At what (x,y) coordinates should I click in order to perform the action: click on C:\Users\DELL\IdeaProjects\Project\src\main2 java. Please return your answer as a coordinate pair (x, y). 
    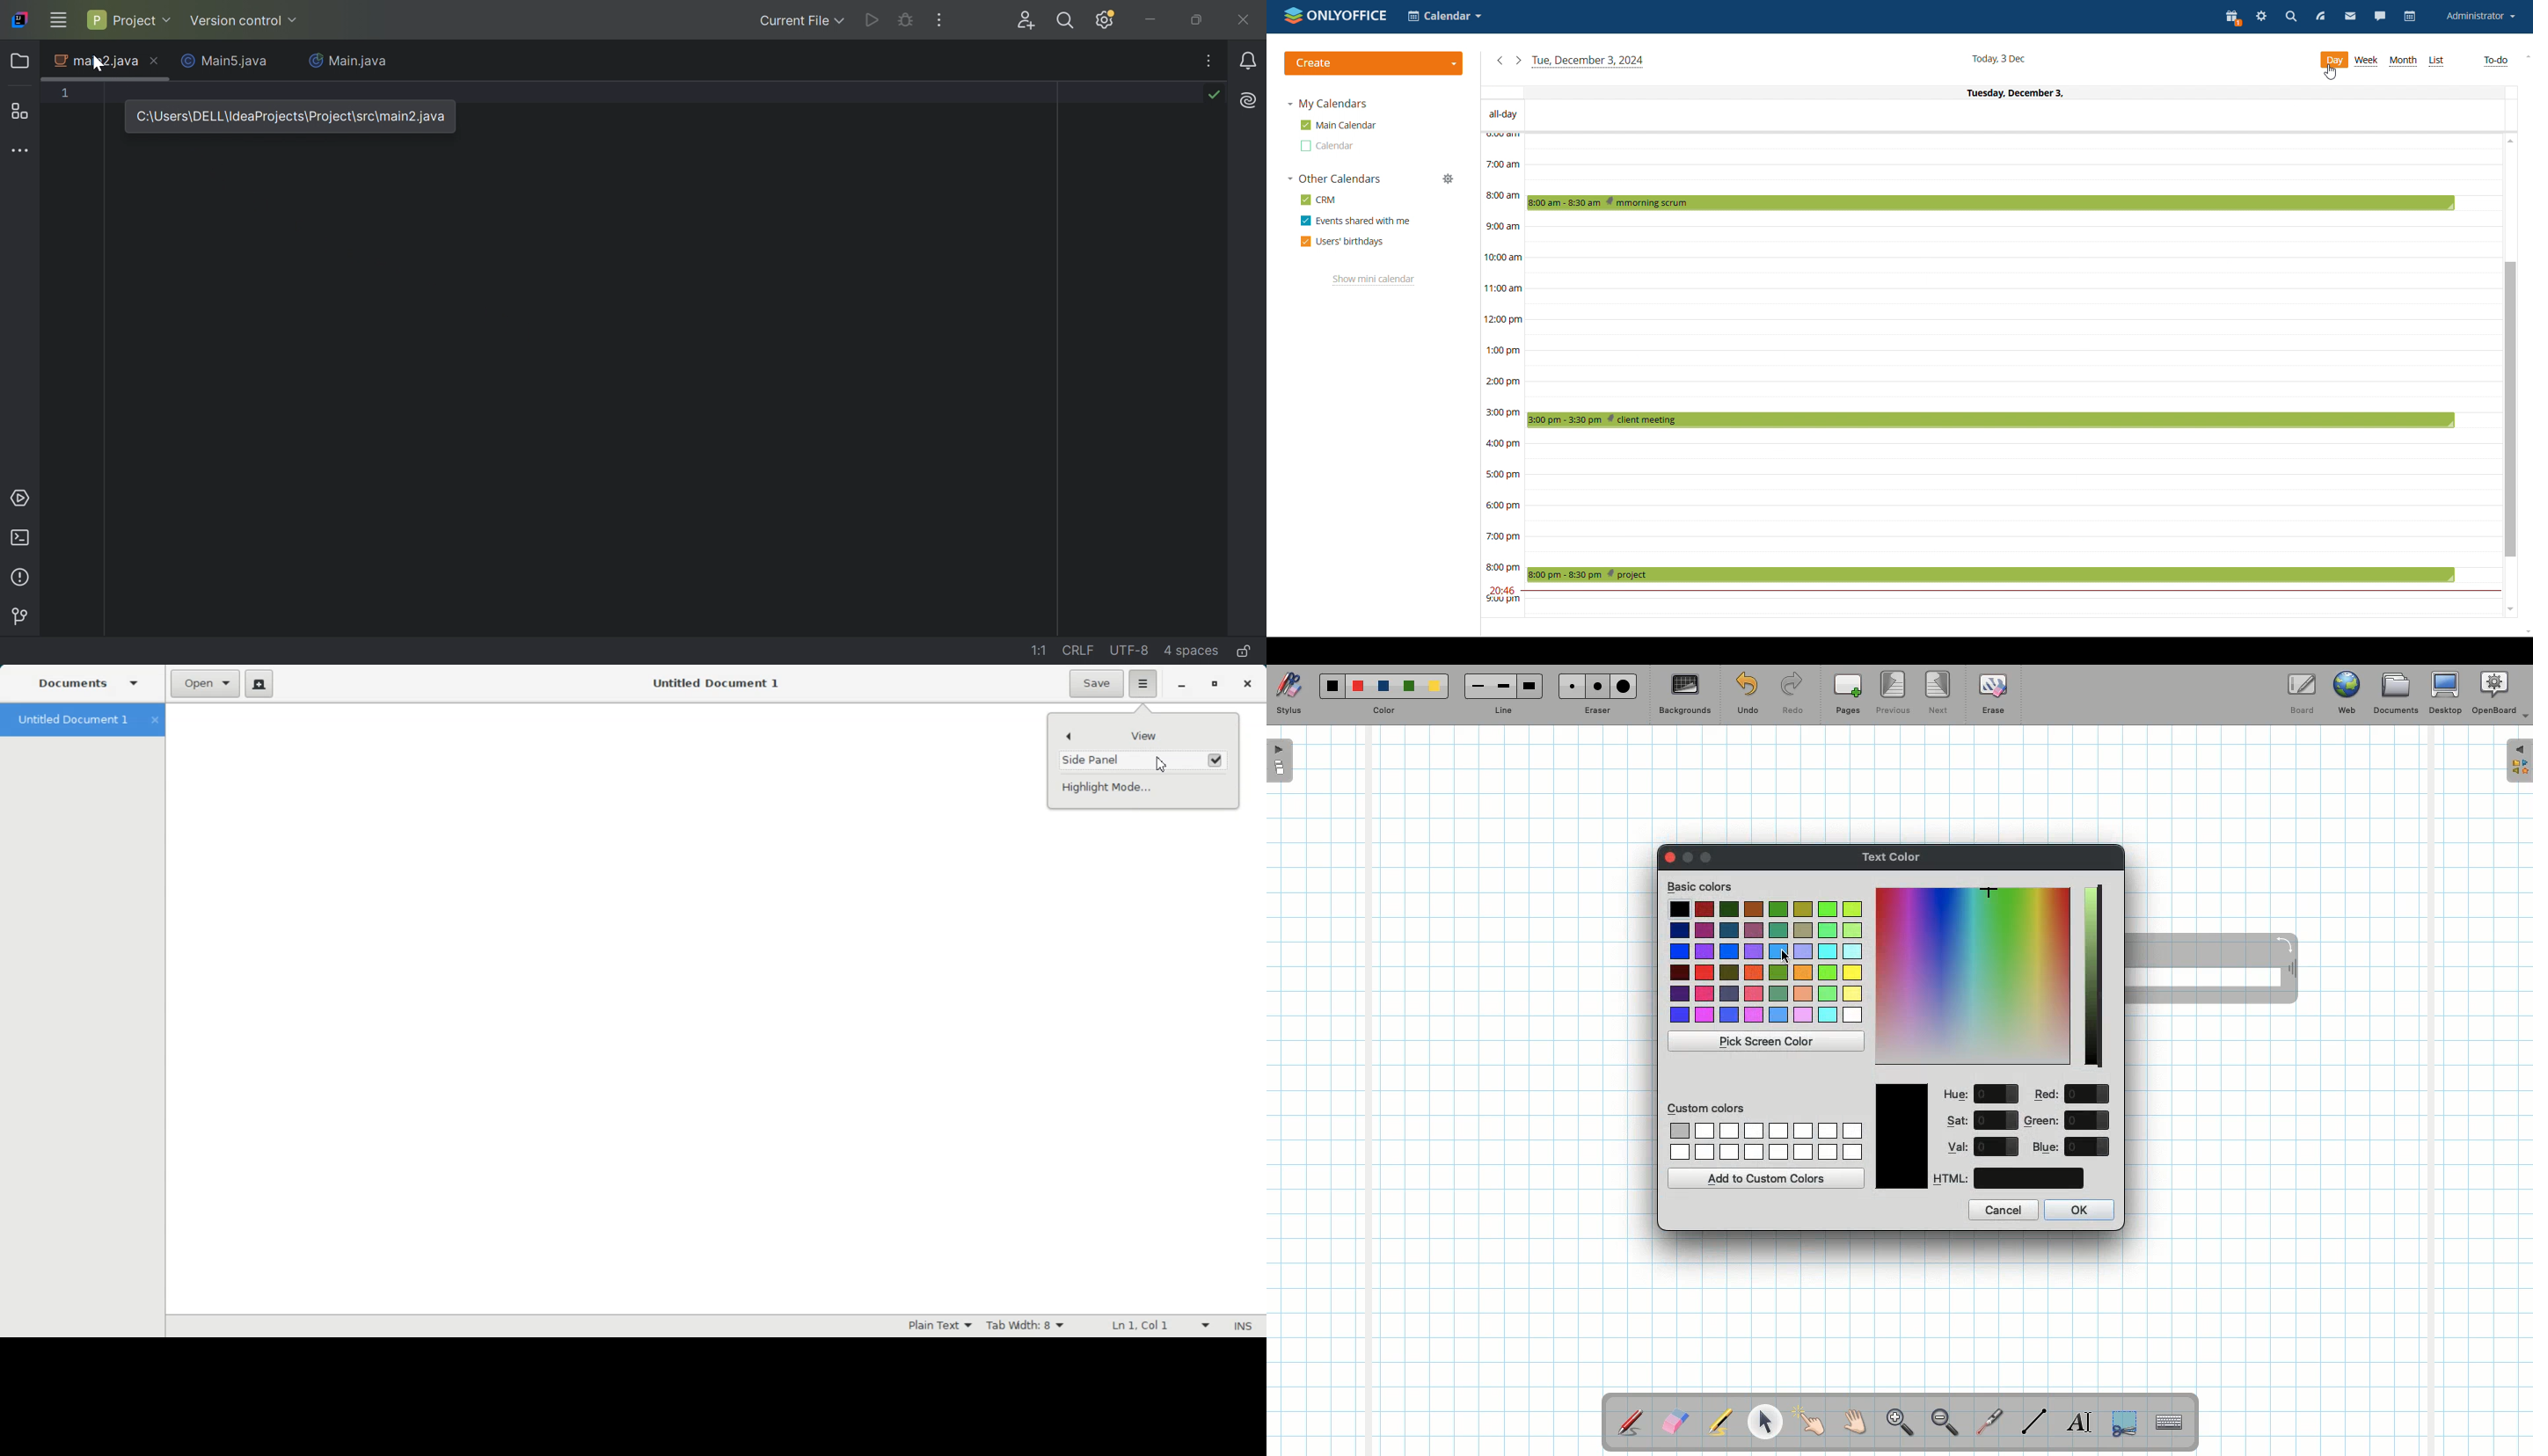
    Looking at the image, I should click on (291, 116).